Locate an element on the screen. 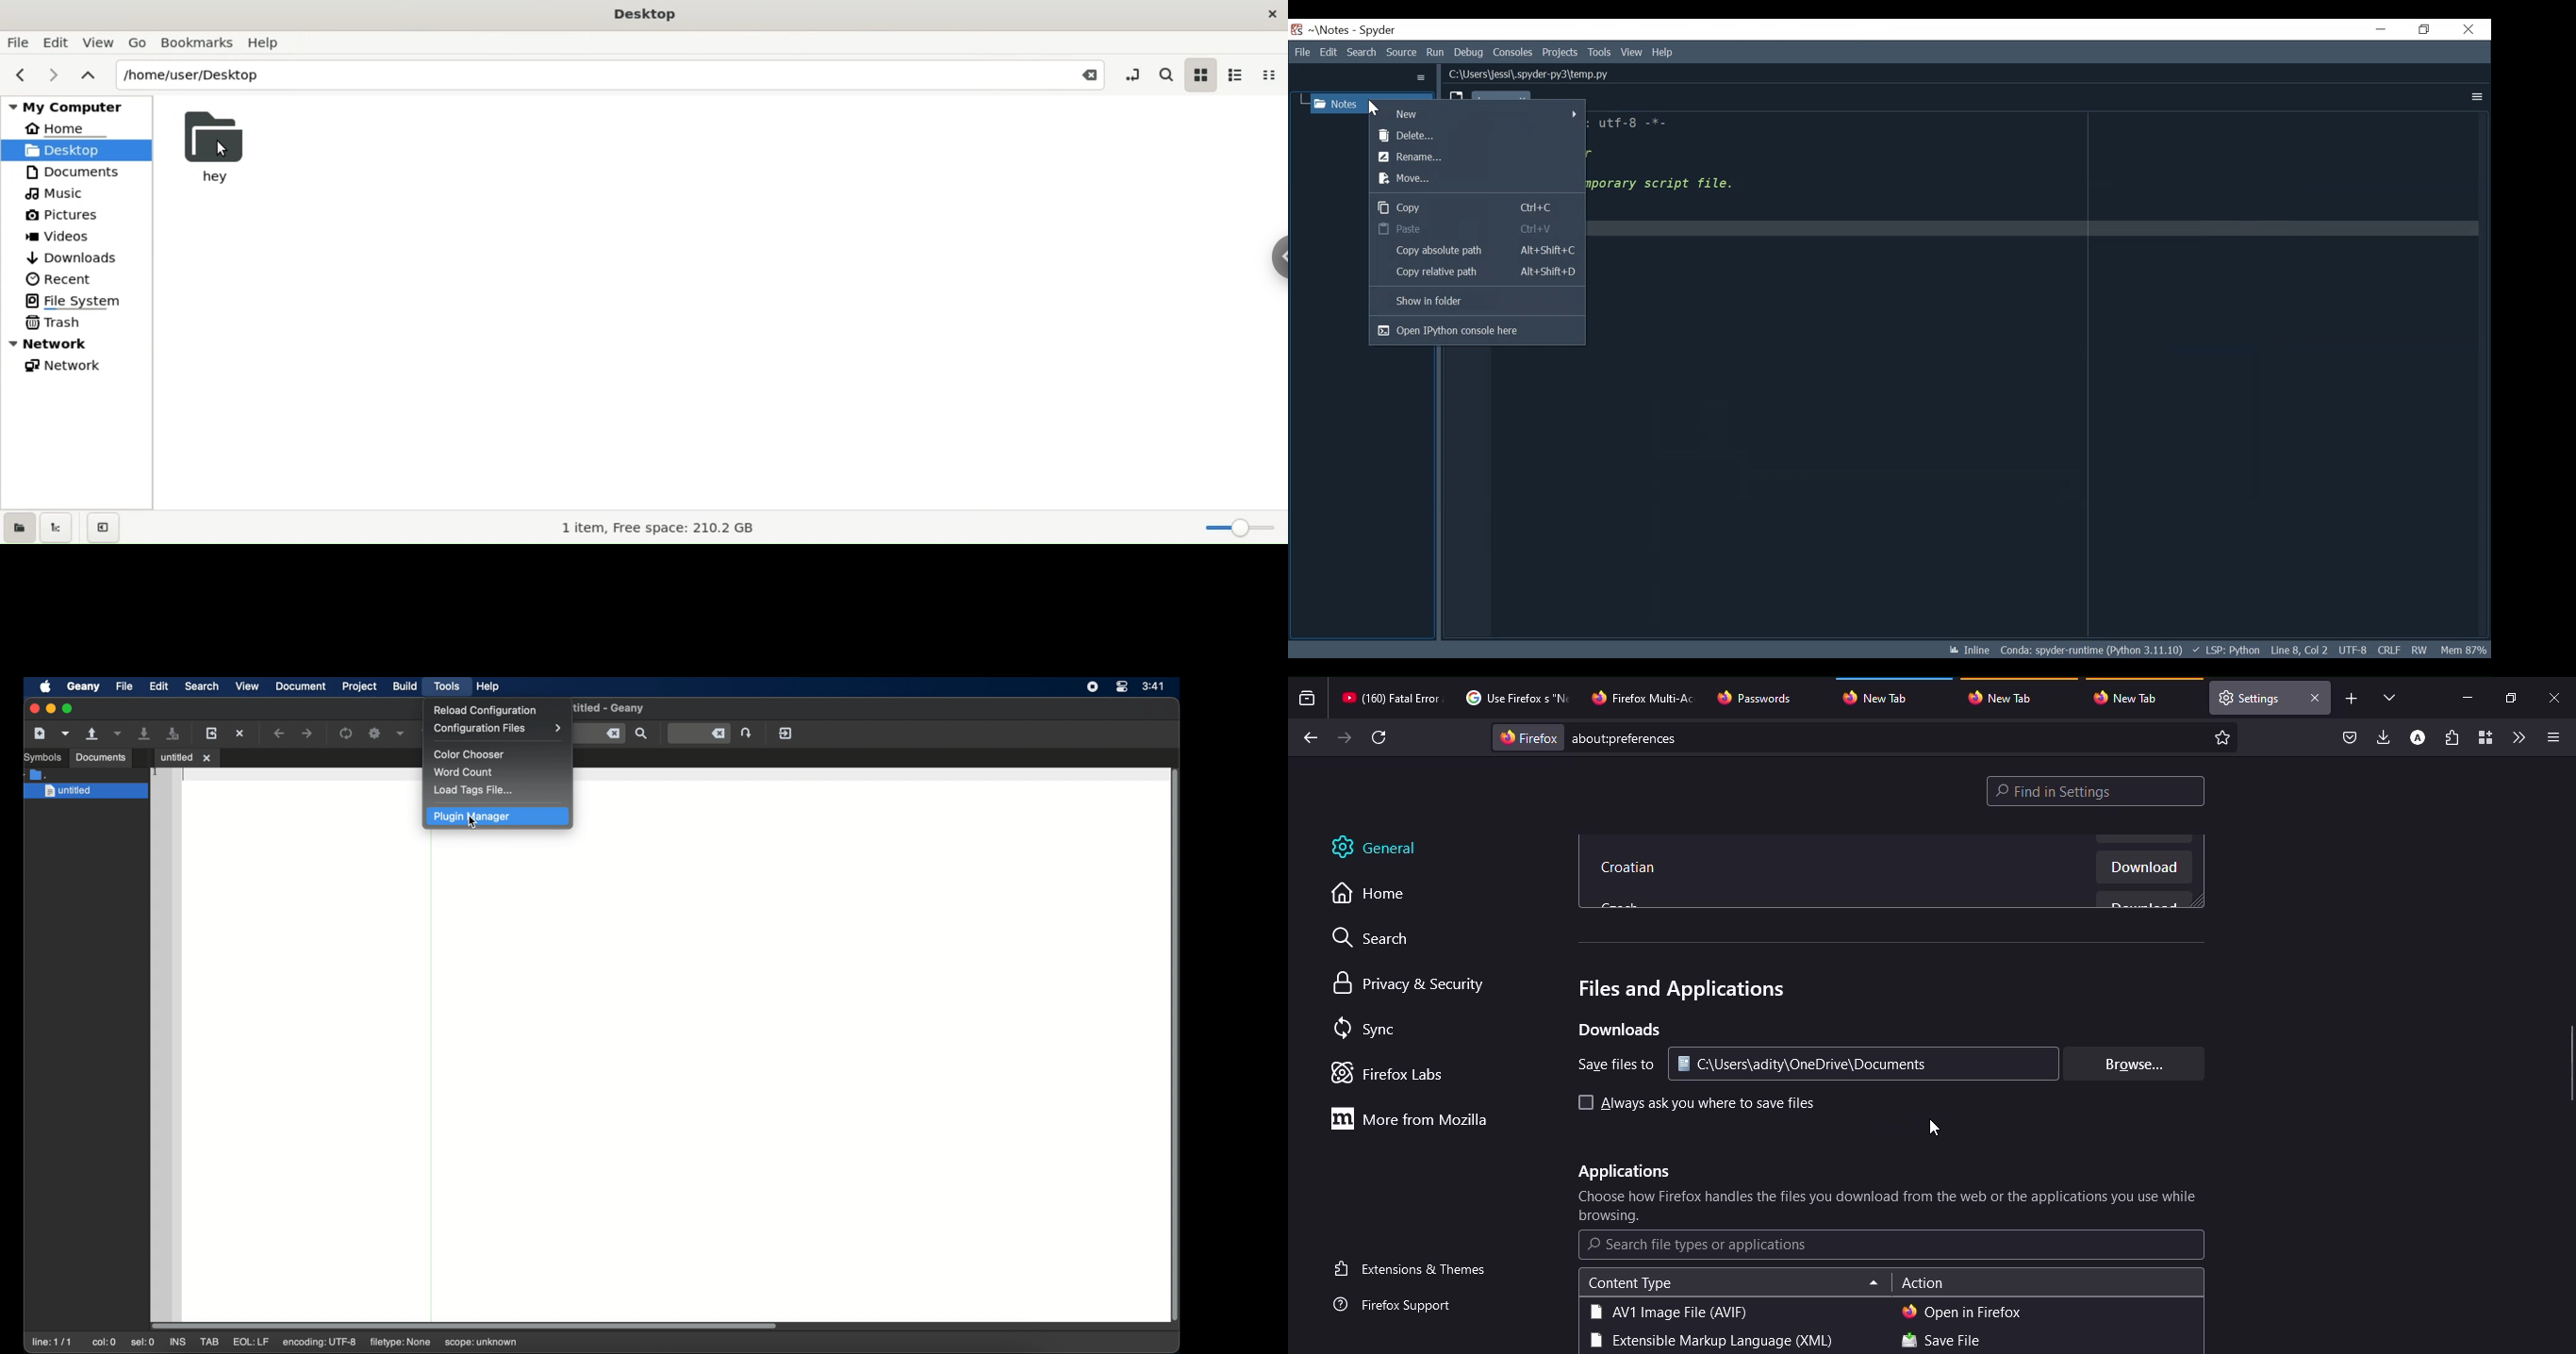  menu is located at coordinates (2550, 737).